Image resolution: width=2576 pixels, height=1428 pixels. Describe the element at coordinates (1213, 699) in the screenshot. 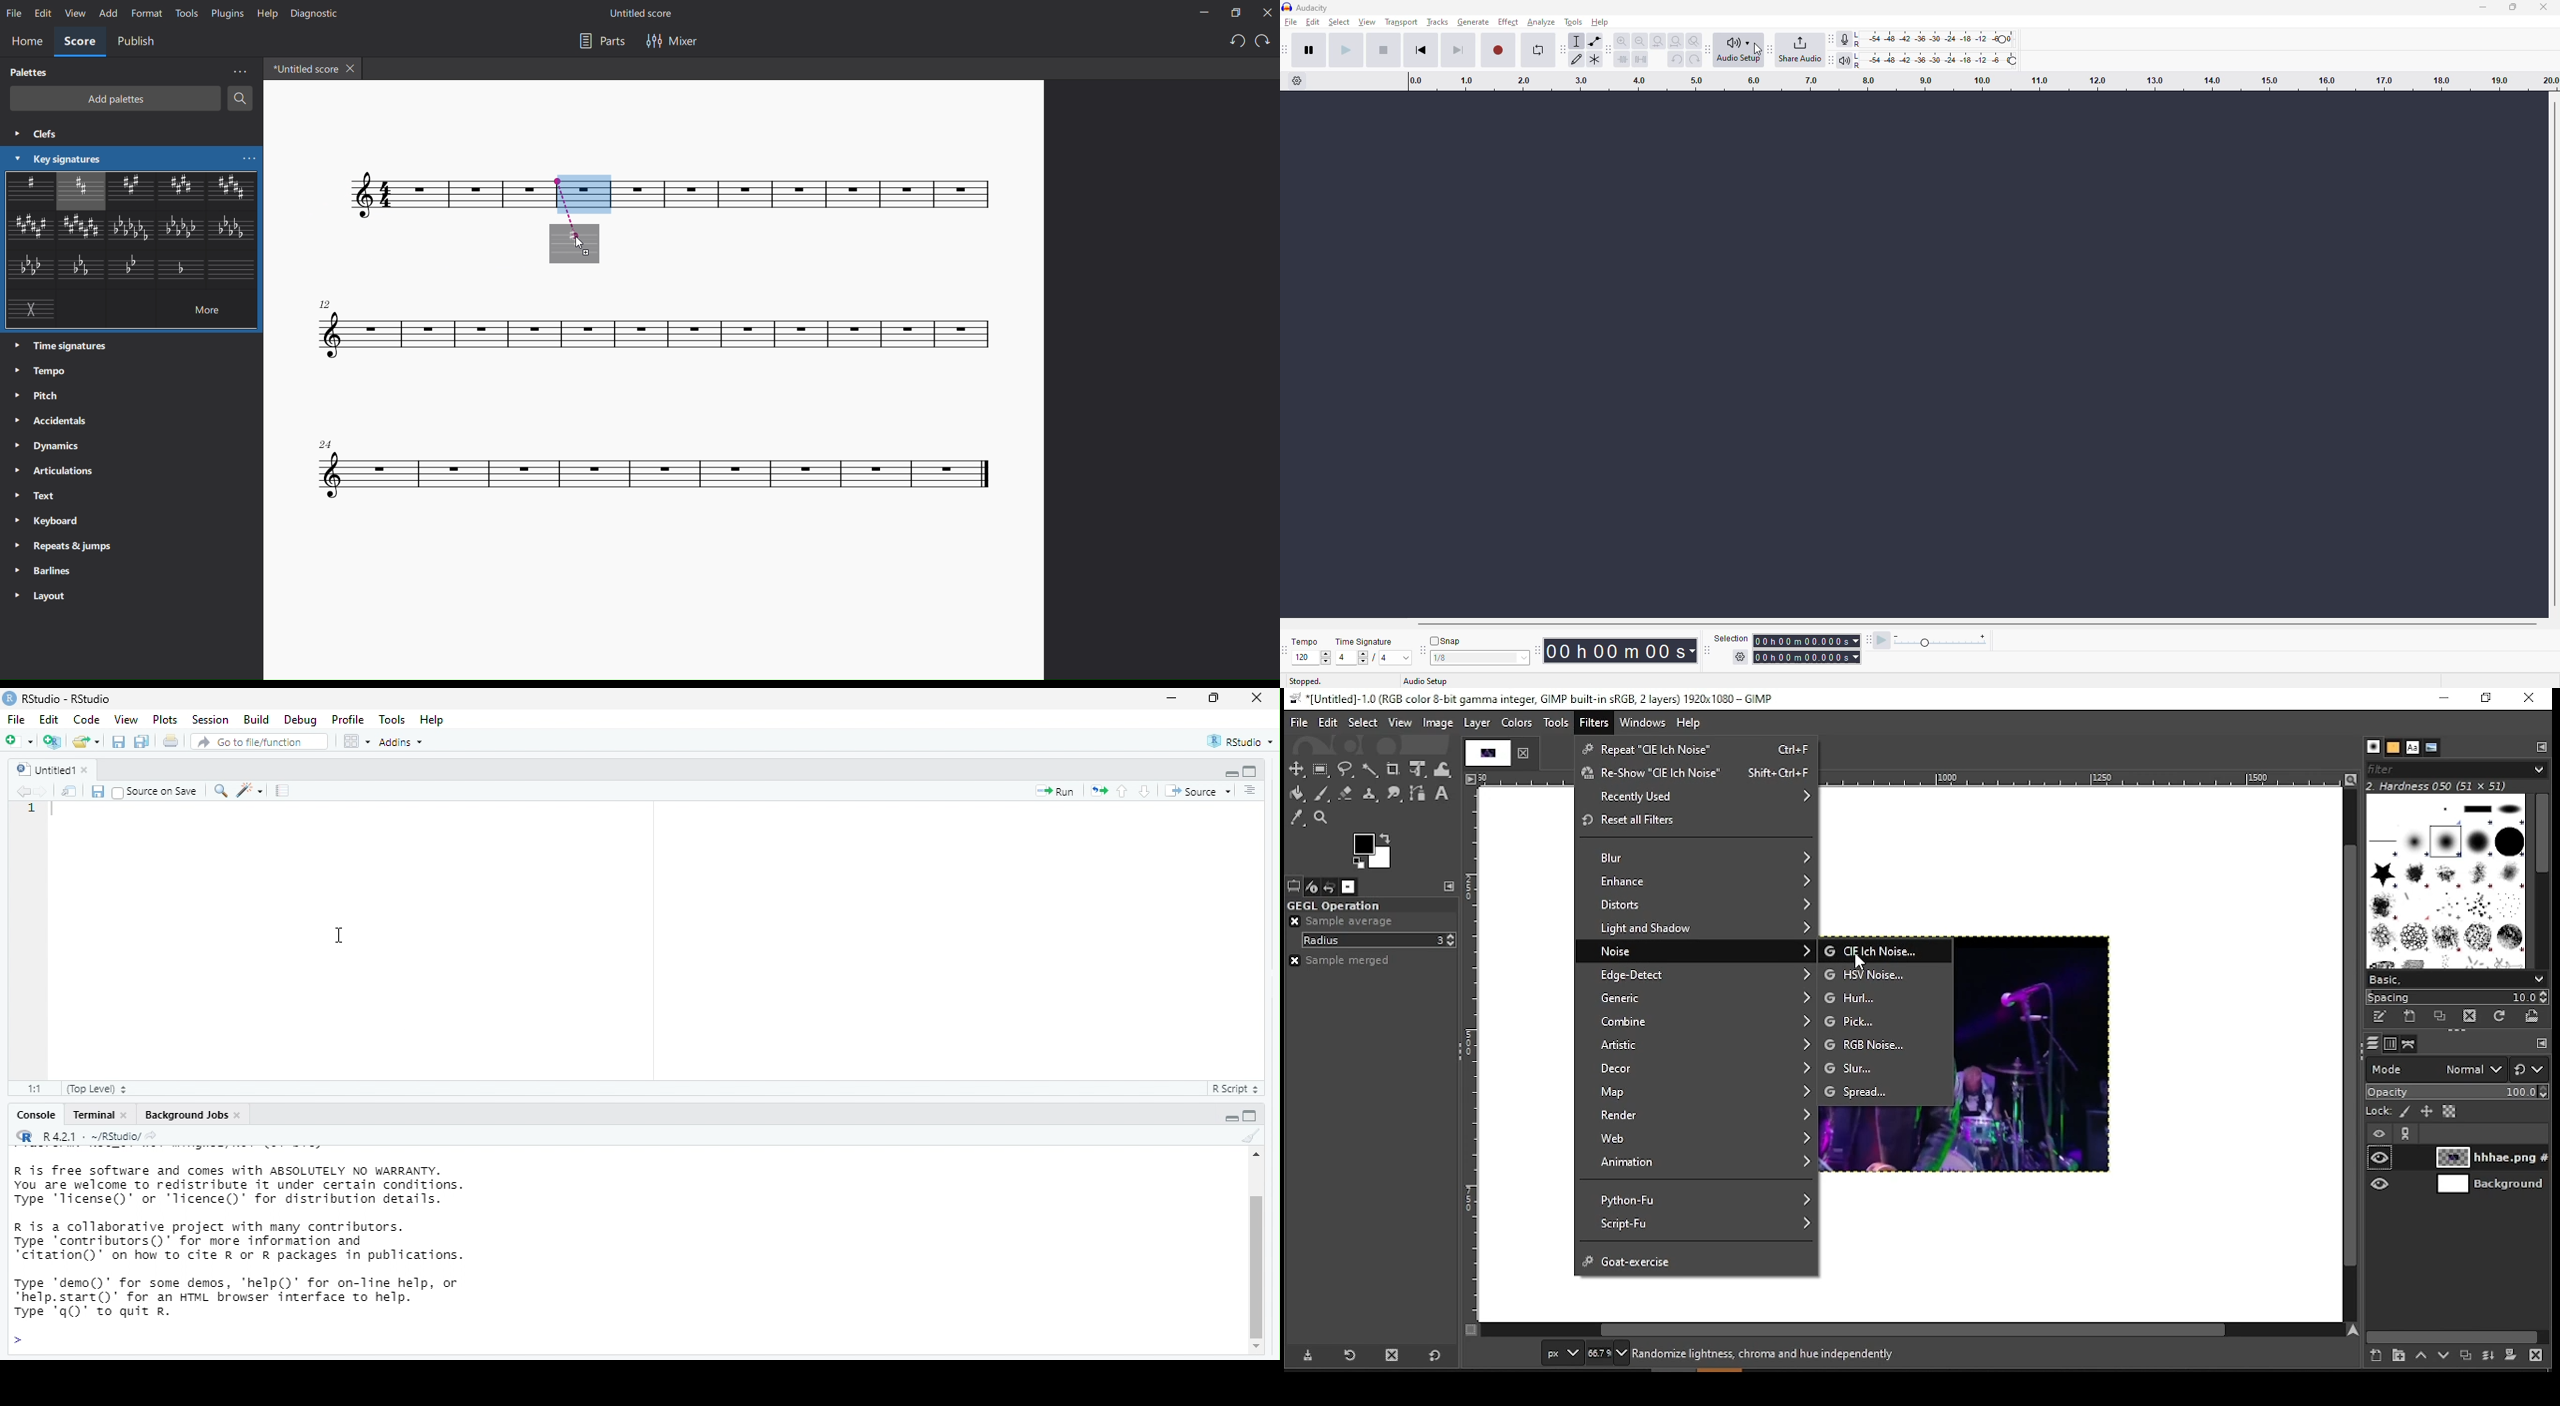

I see `maximize` at that location.